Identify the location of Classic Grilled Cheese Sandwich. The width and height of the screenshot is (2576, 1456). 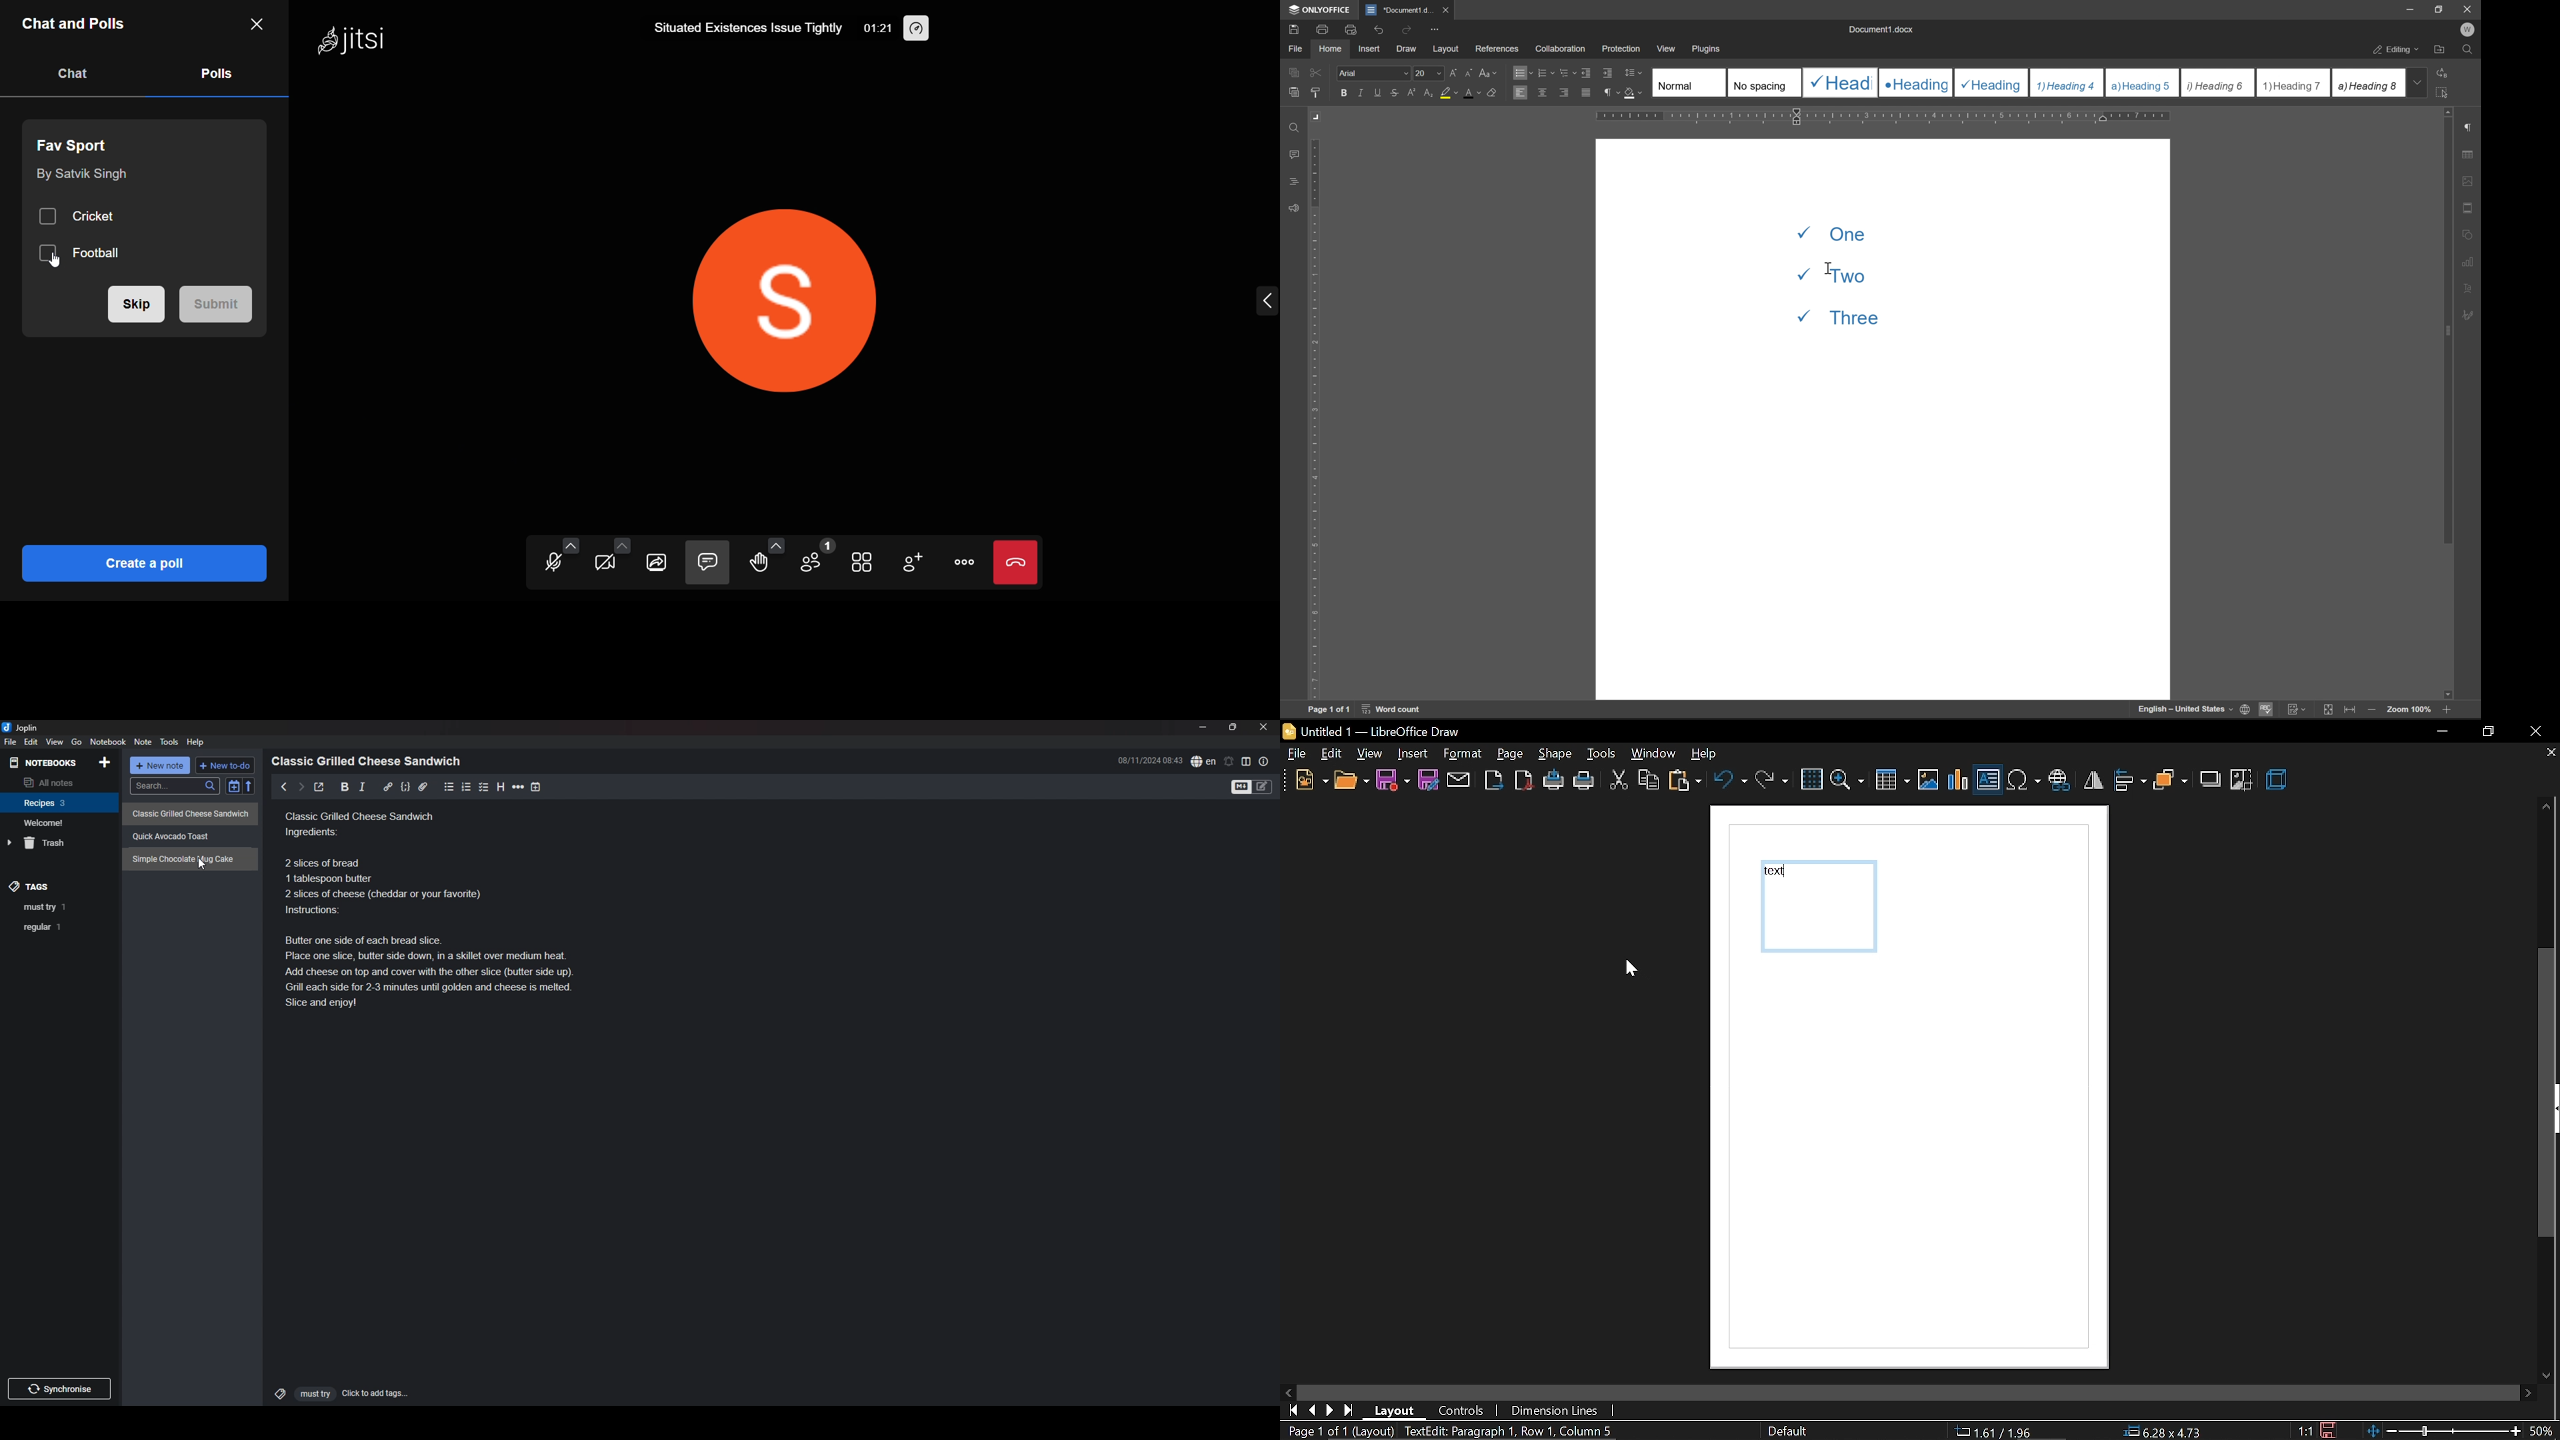
(191, 813).